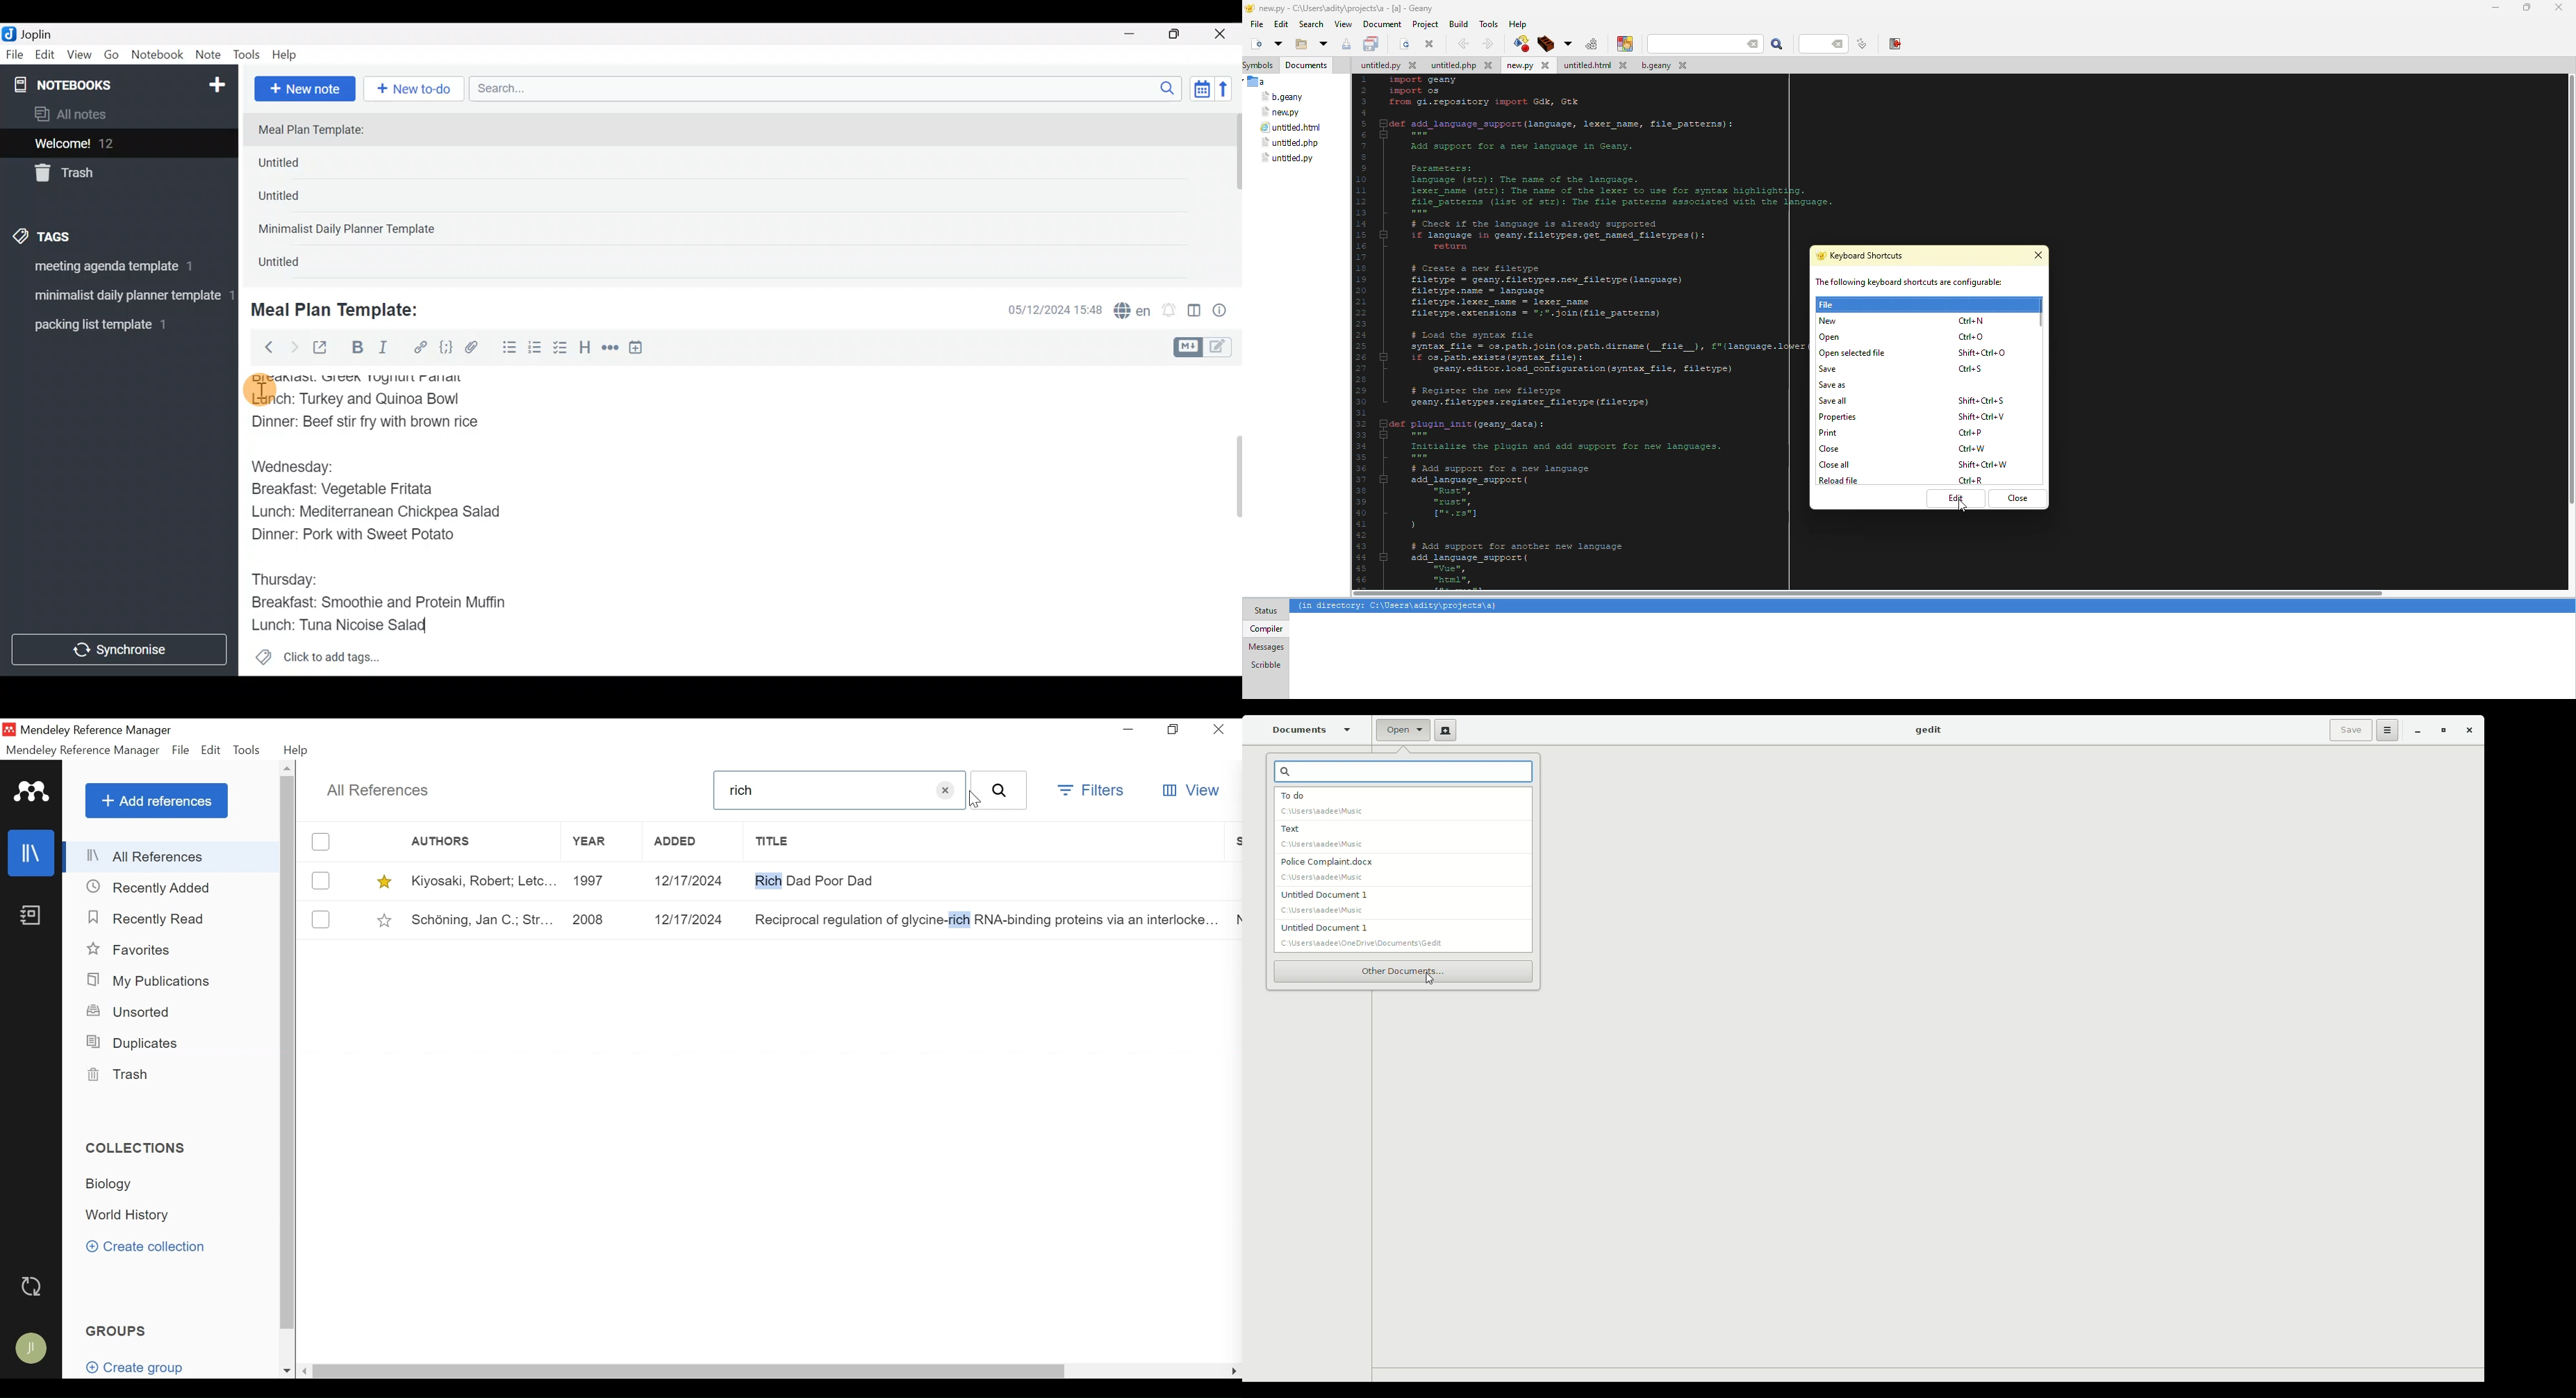 This screenshot has height=1400, width=2576. I want to click on Maximize, so click(1182, 34).